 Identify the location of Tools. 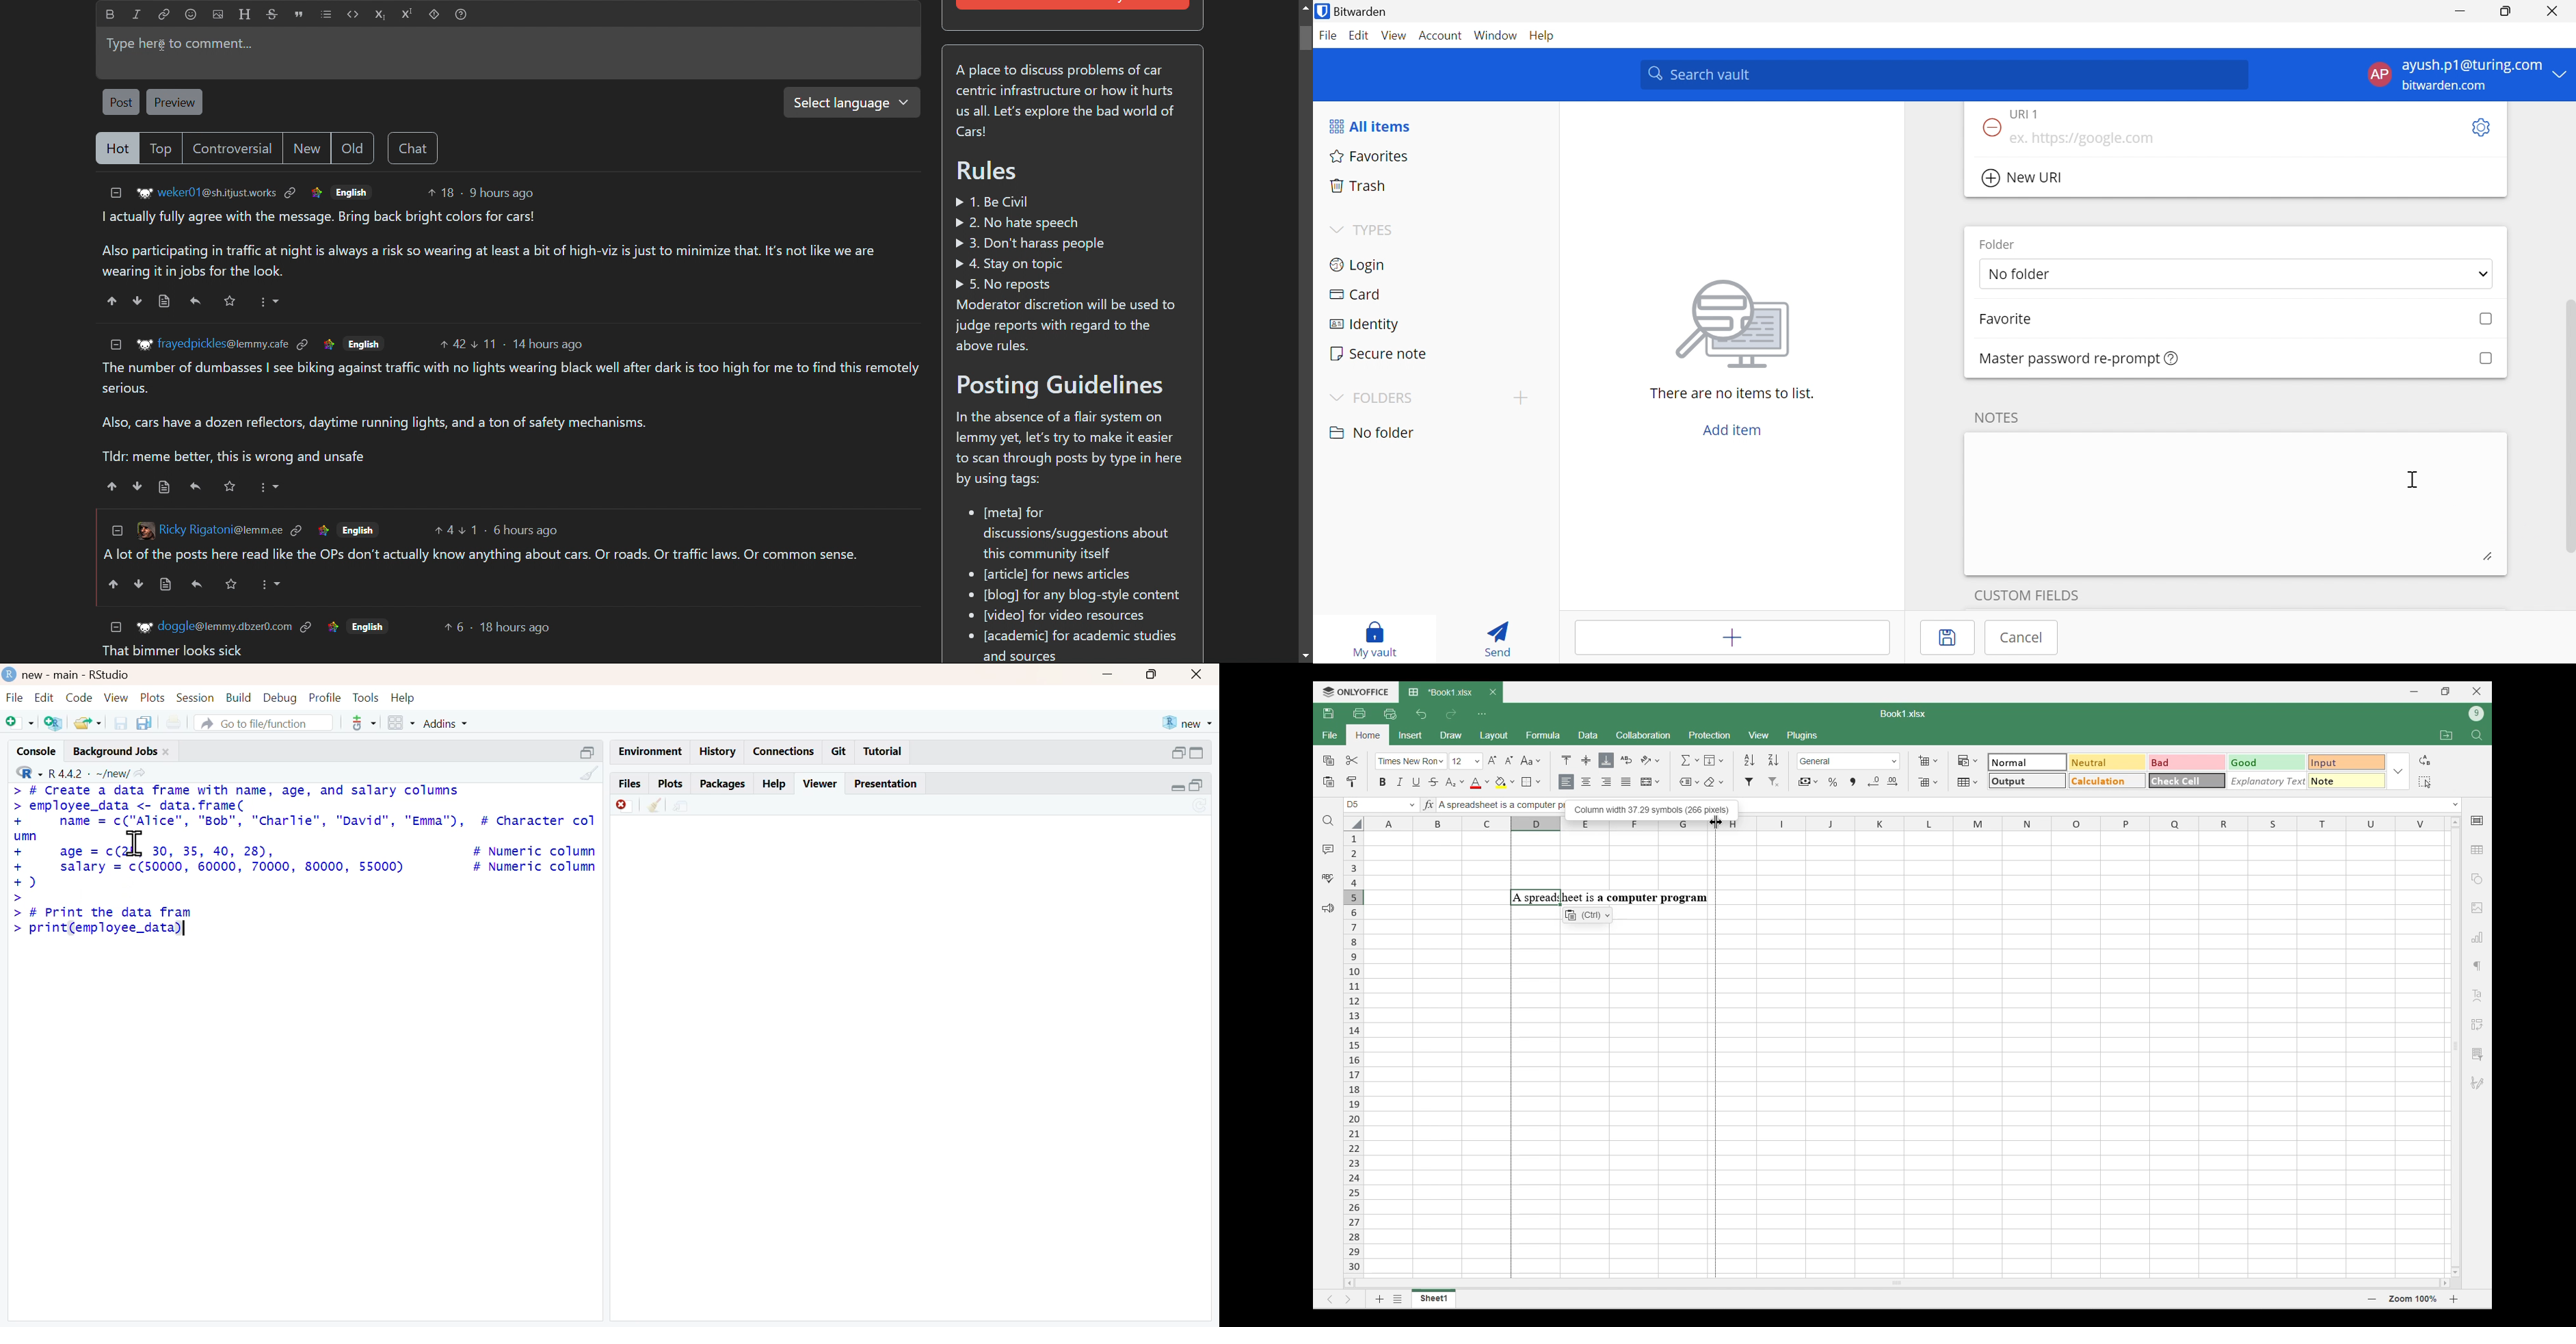
(363, 697).